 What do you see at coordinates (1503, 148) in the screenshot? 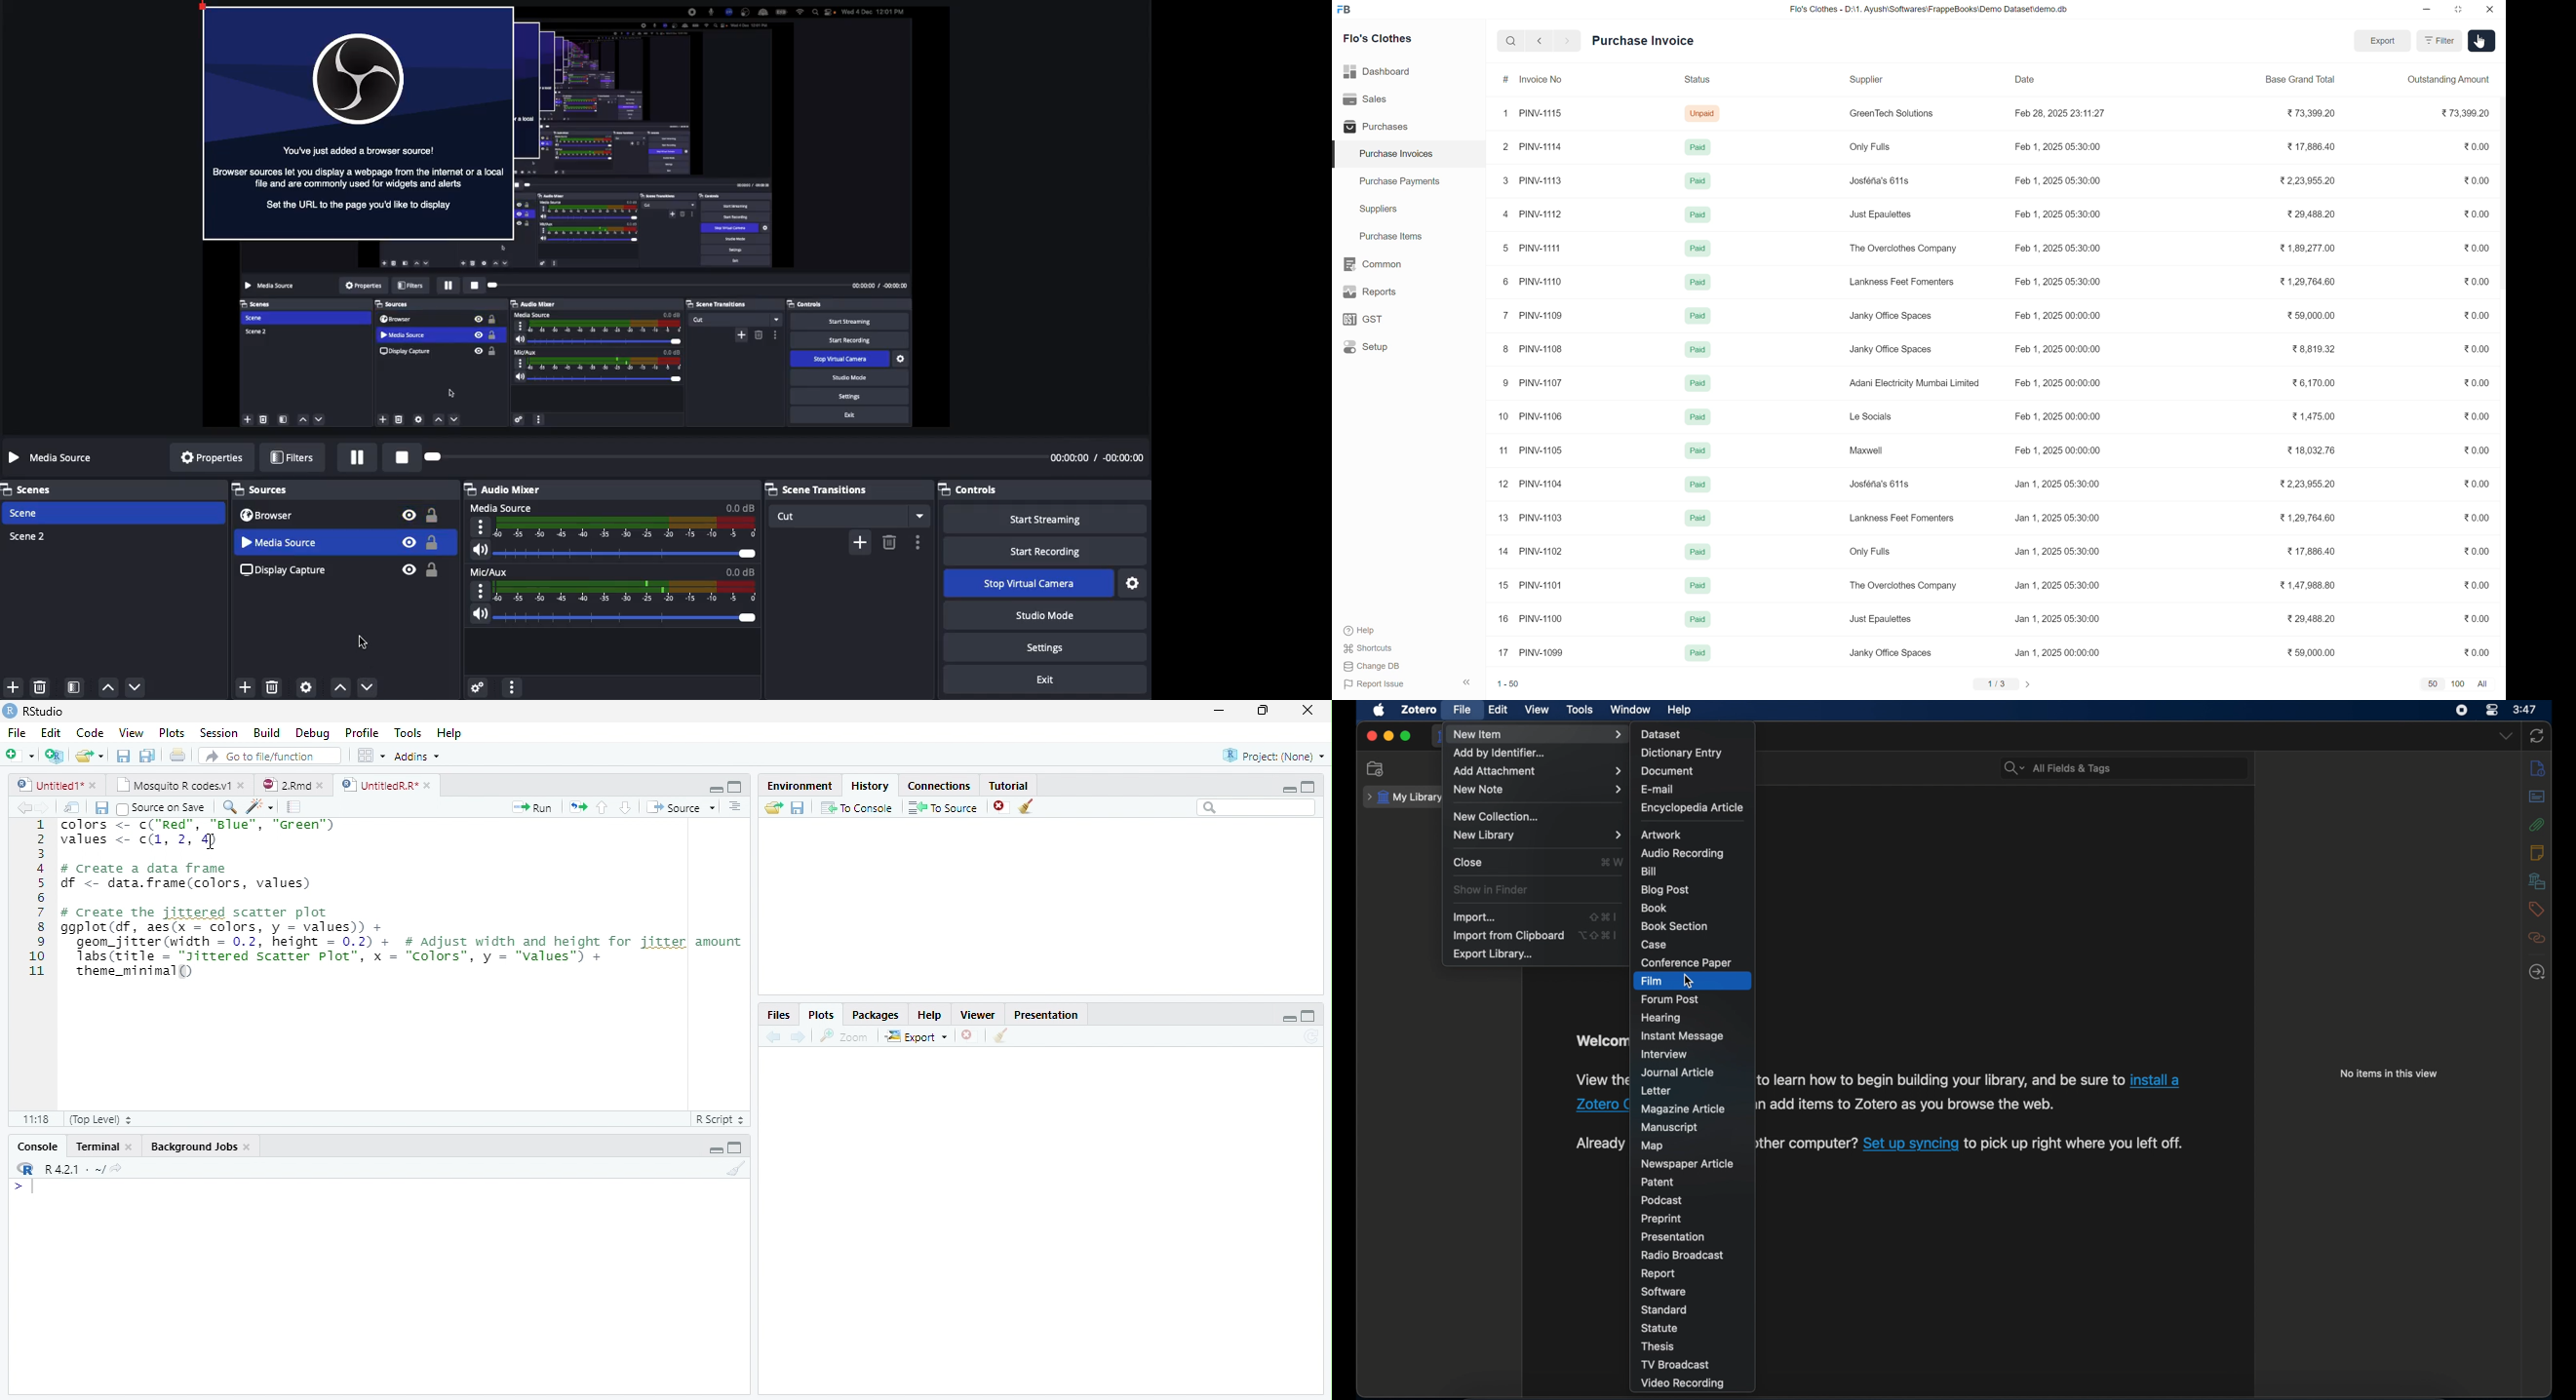
I see `2` at bounding box center [1503, 148].